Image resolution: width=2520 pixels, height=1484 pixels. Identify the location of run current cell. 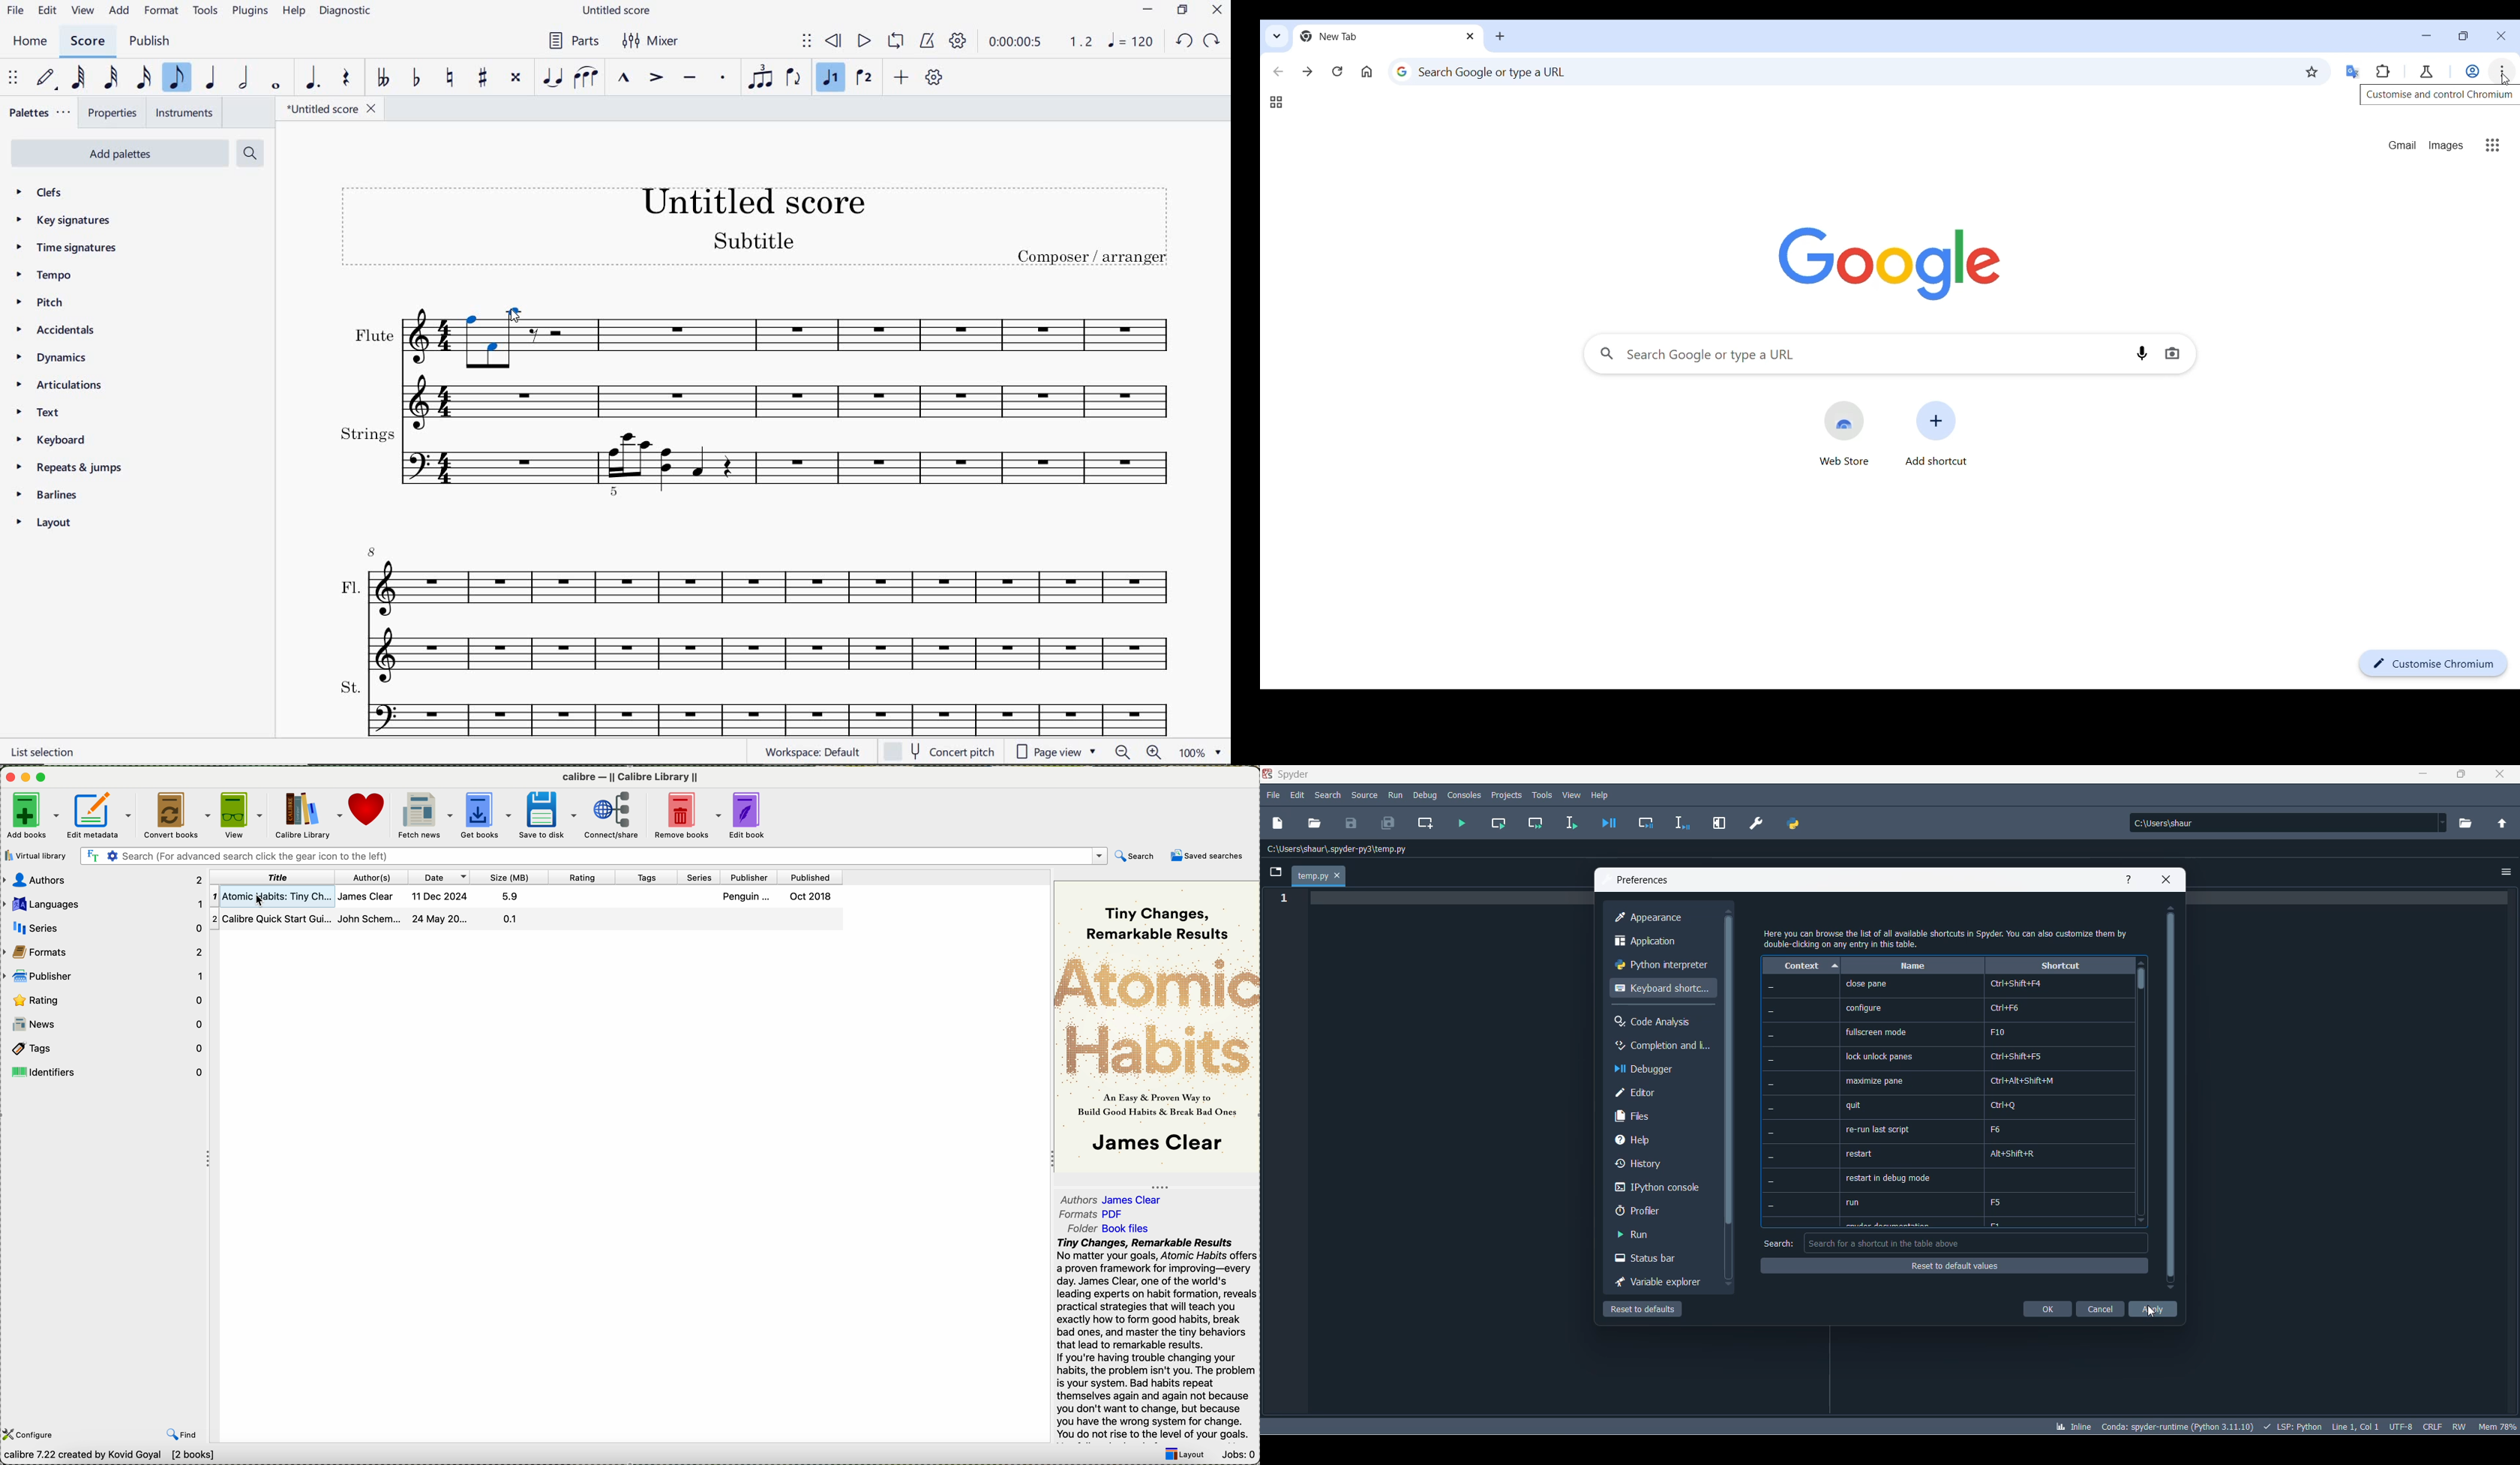
(1496, 824).